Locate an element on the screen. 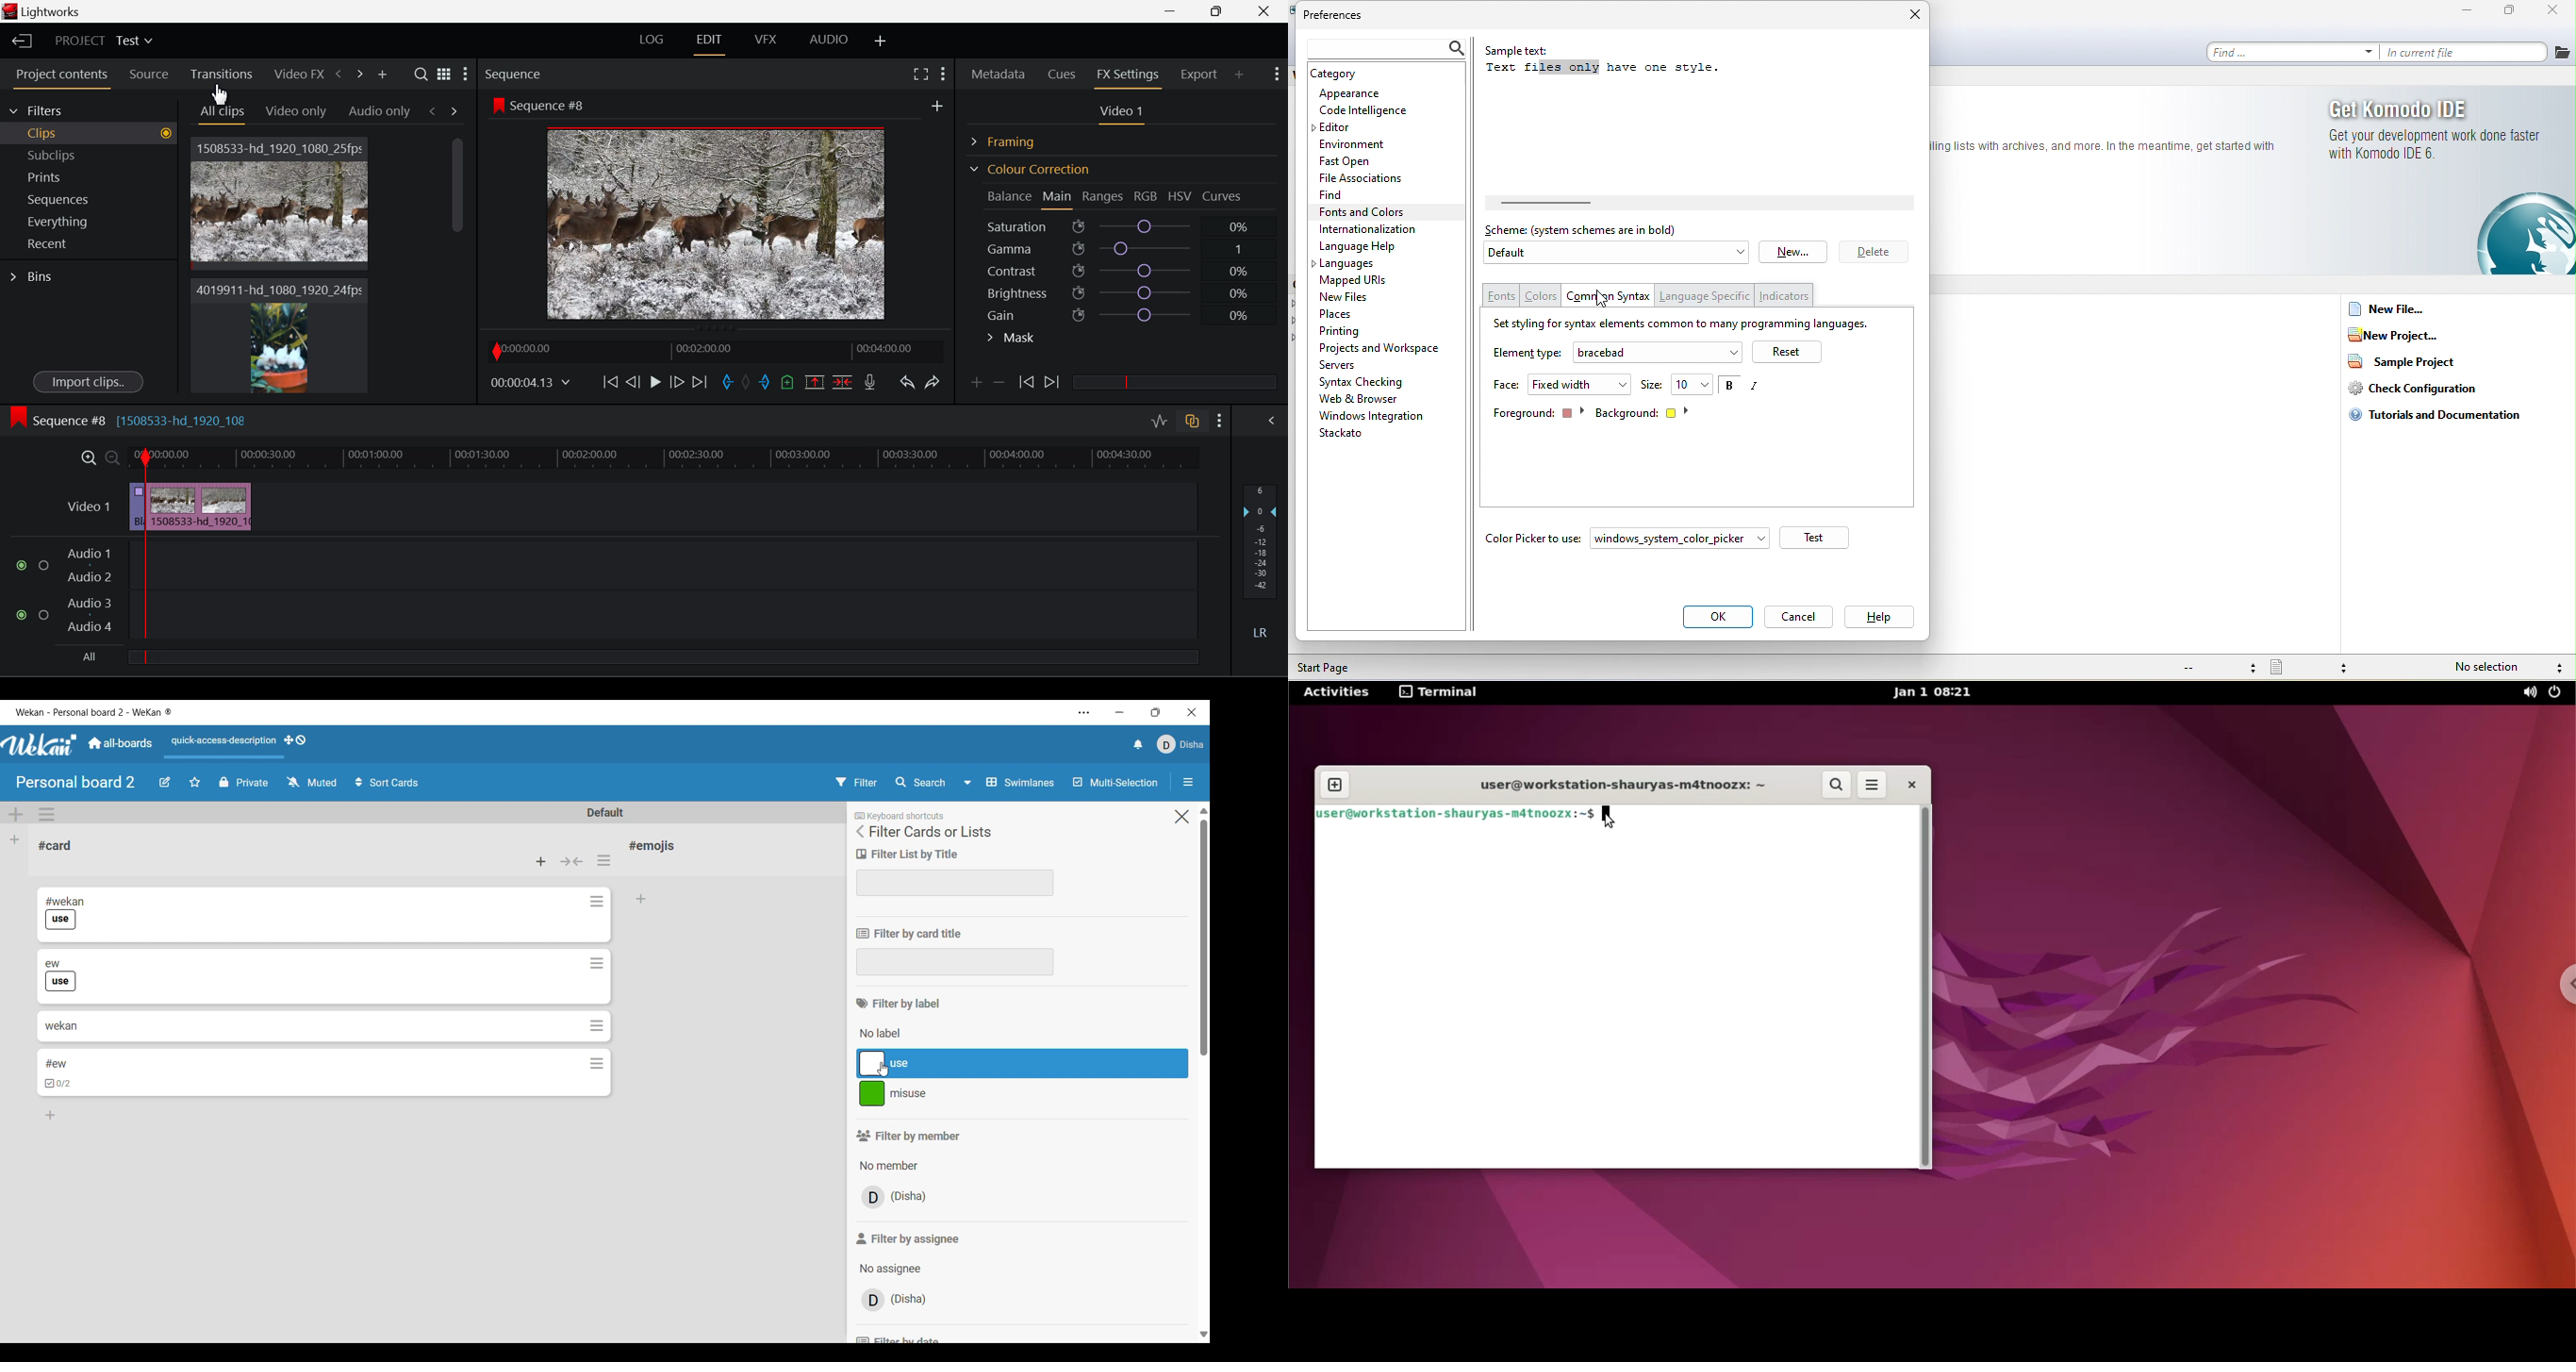 This screenshot has width=2576, height=1372. Mark Cue is located at coordinates (786, 383).